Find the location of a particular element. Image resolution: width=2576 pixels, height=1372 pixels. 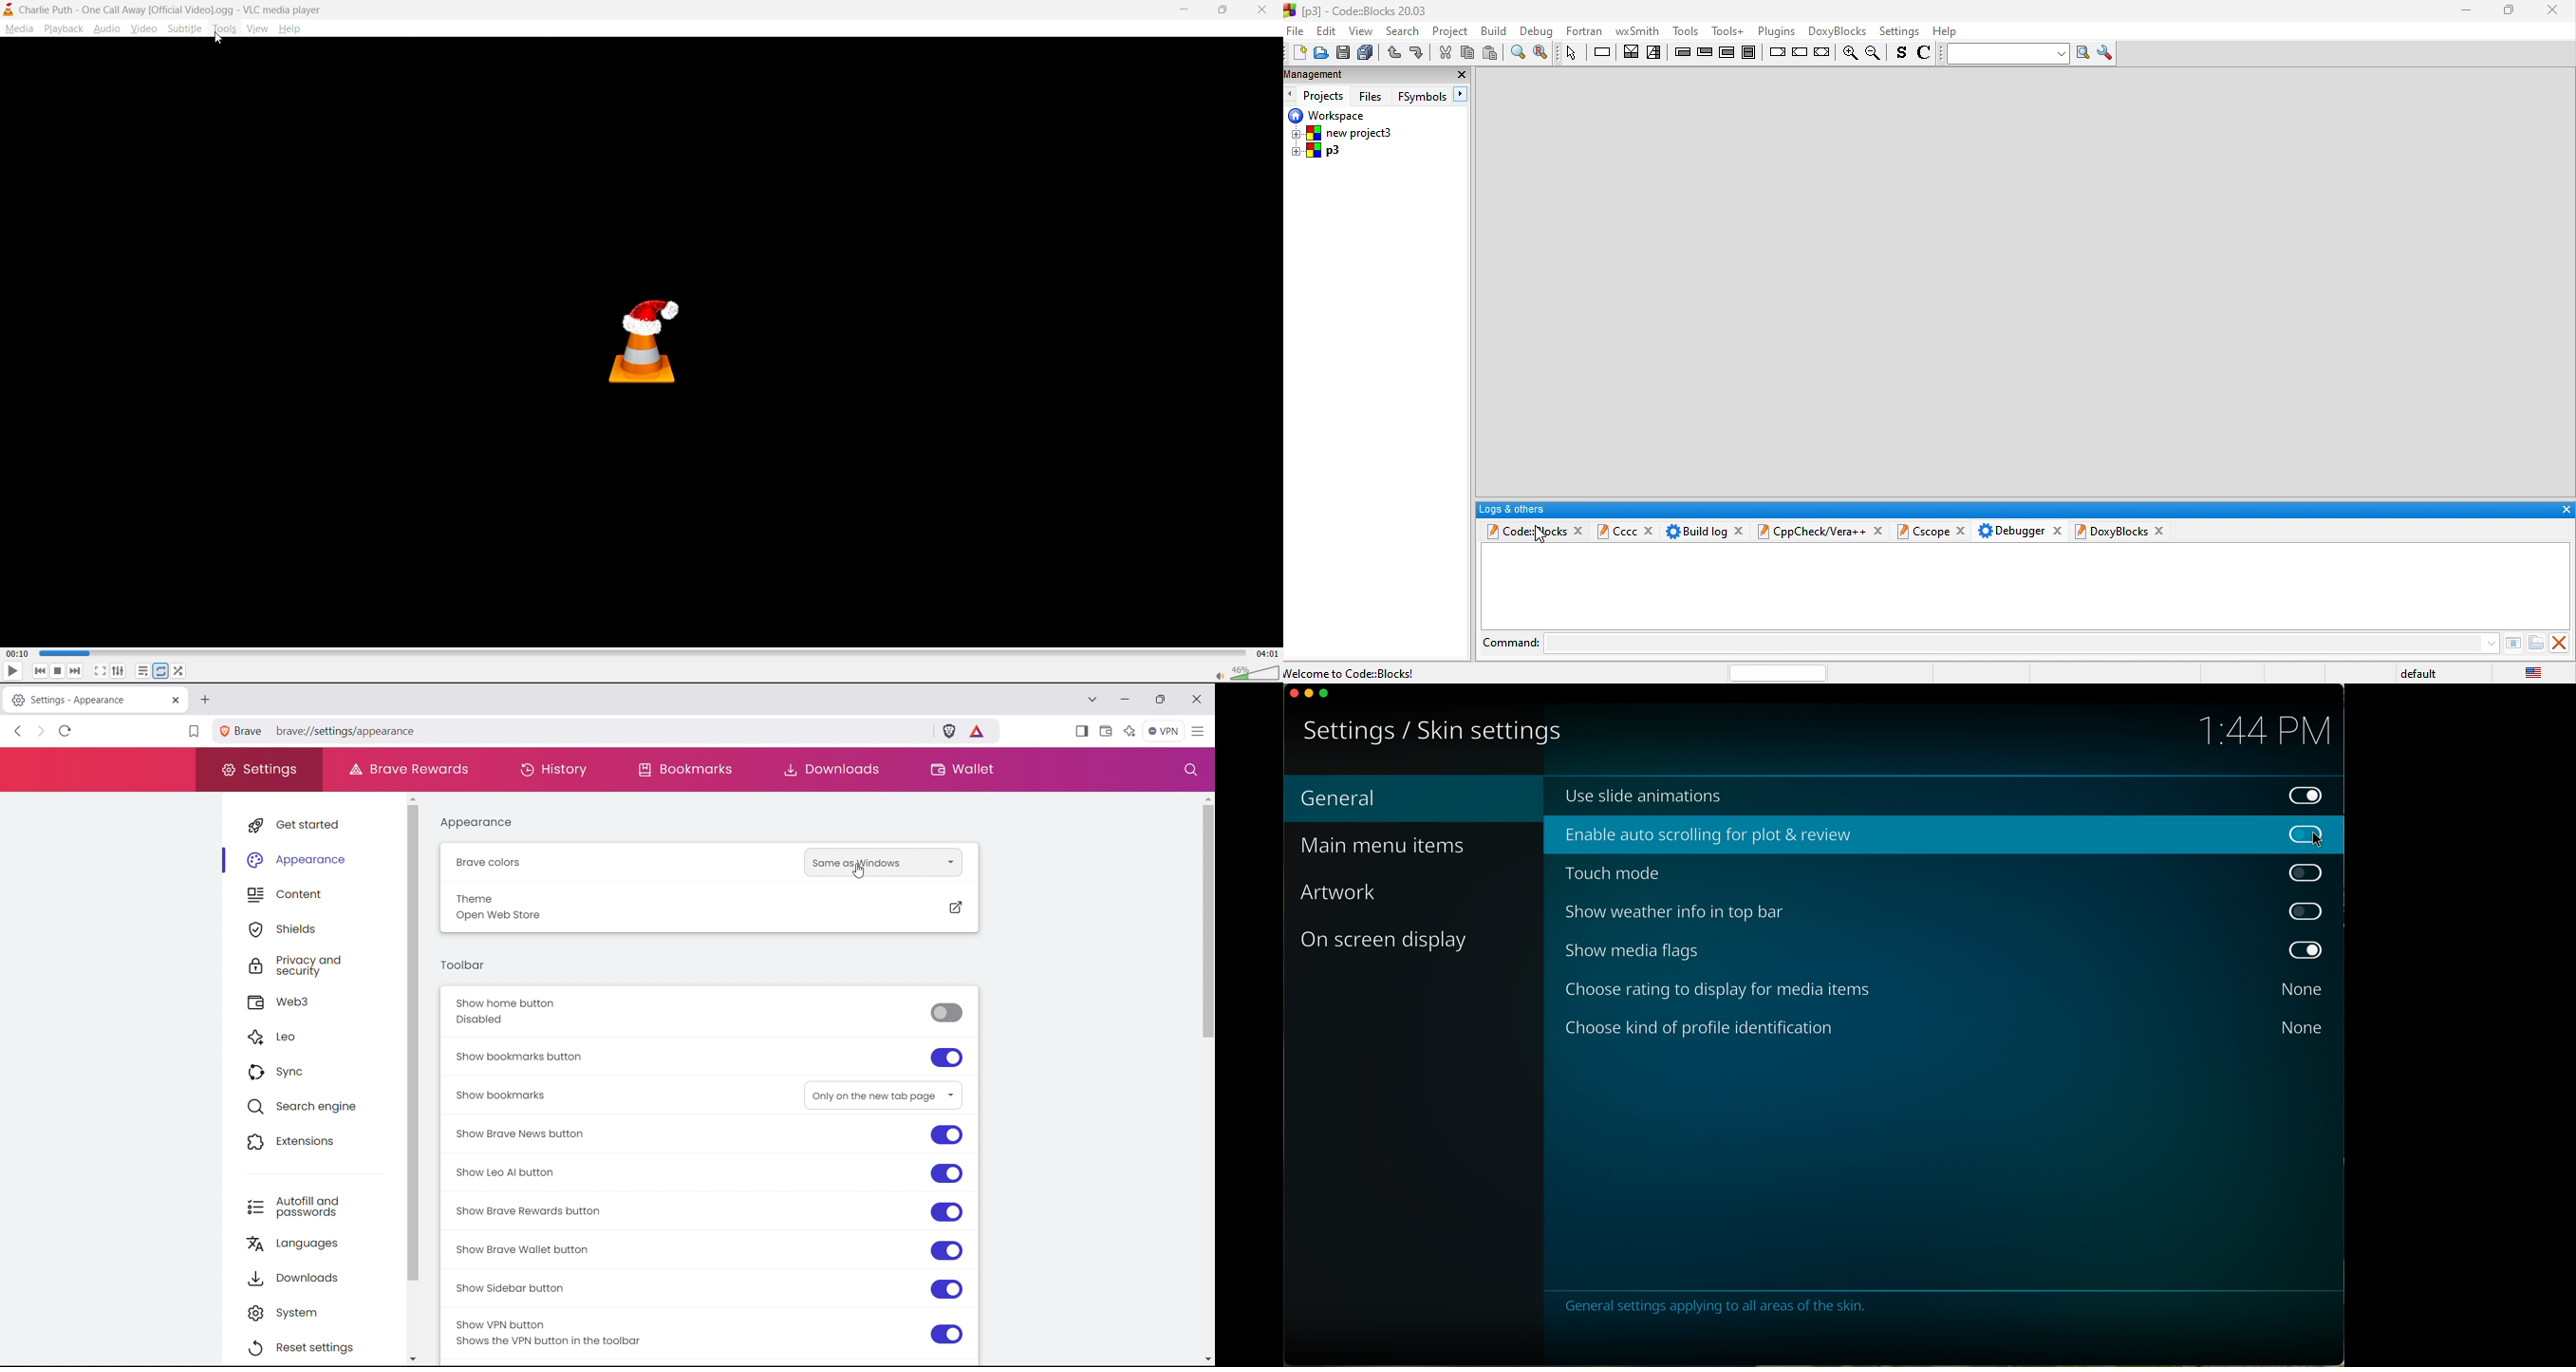

video is located at coordinates (146, 30).